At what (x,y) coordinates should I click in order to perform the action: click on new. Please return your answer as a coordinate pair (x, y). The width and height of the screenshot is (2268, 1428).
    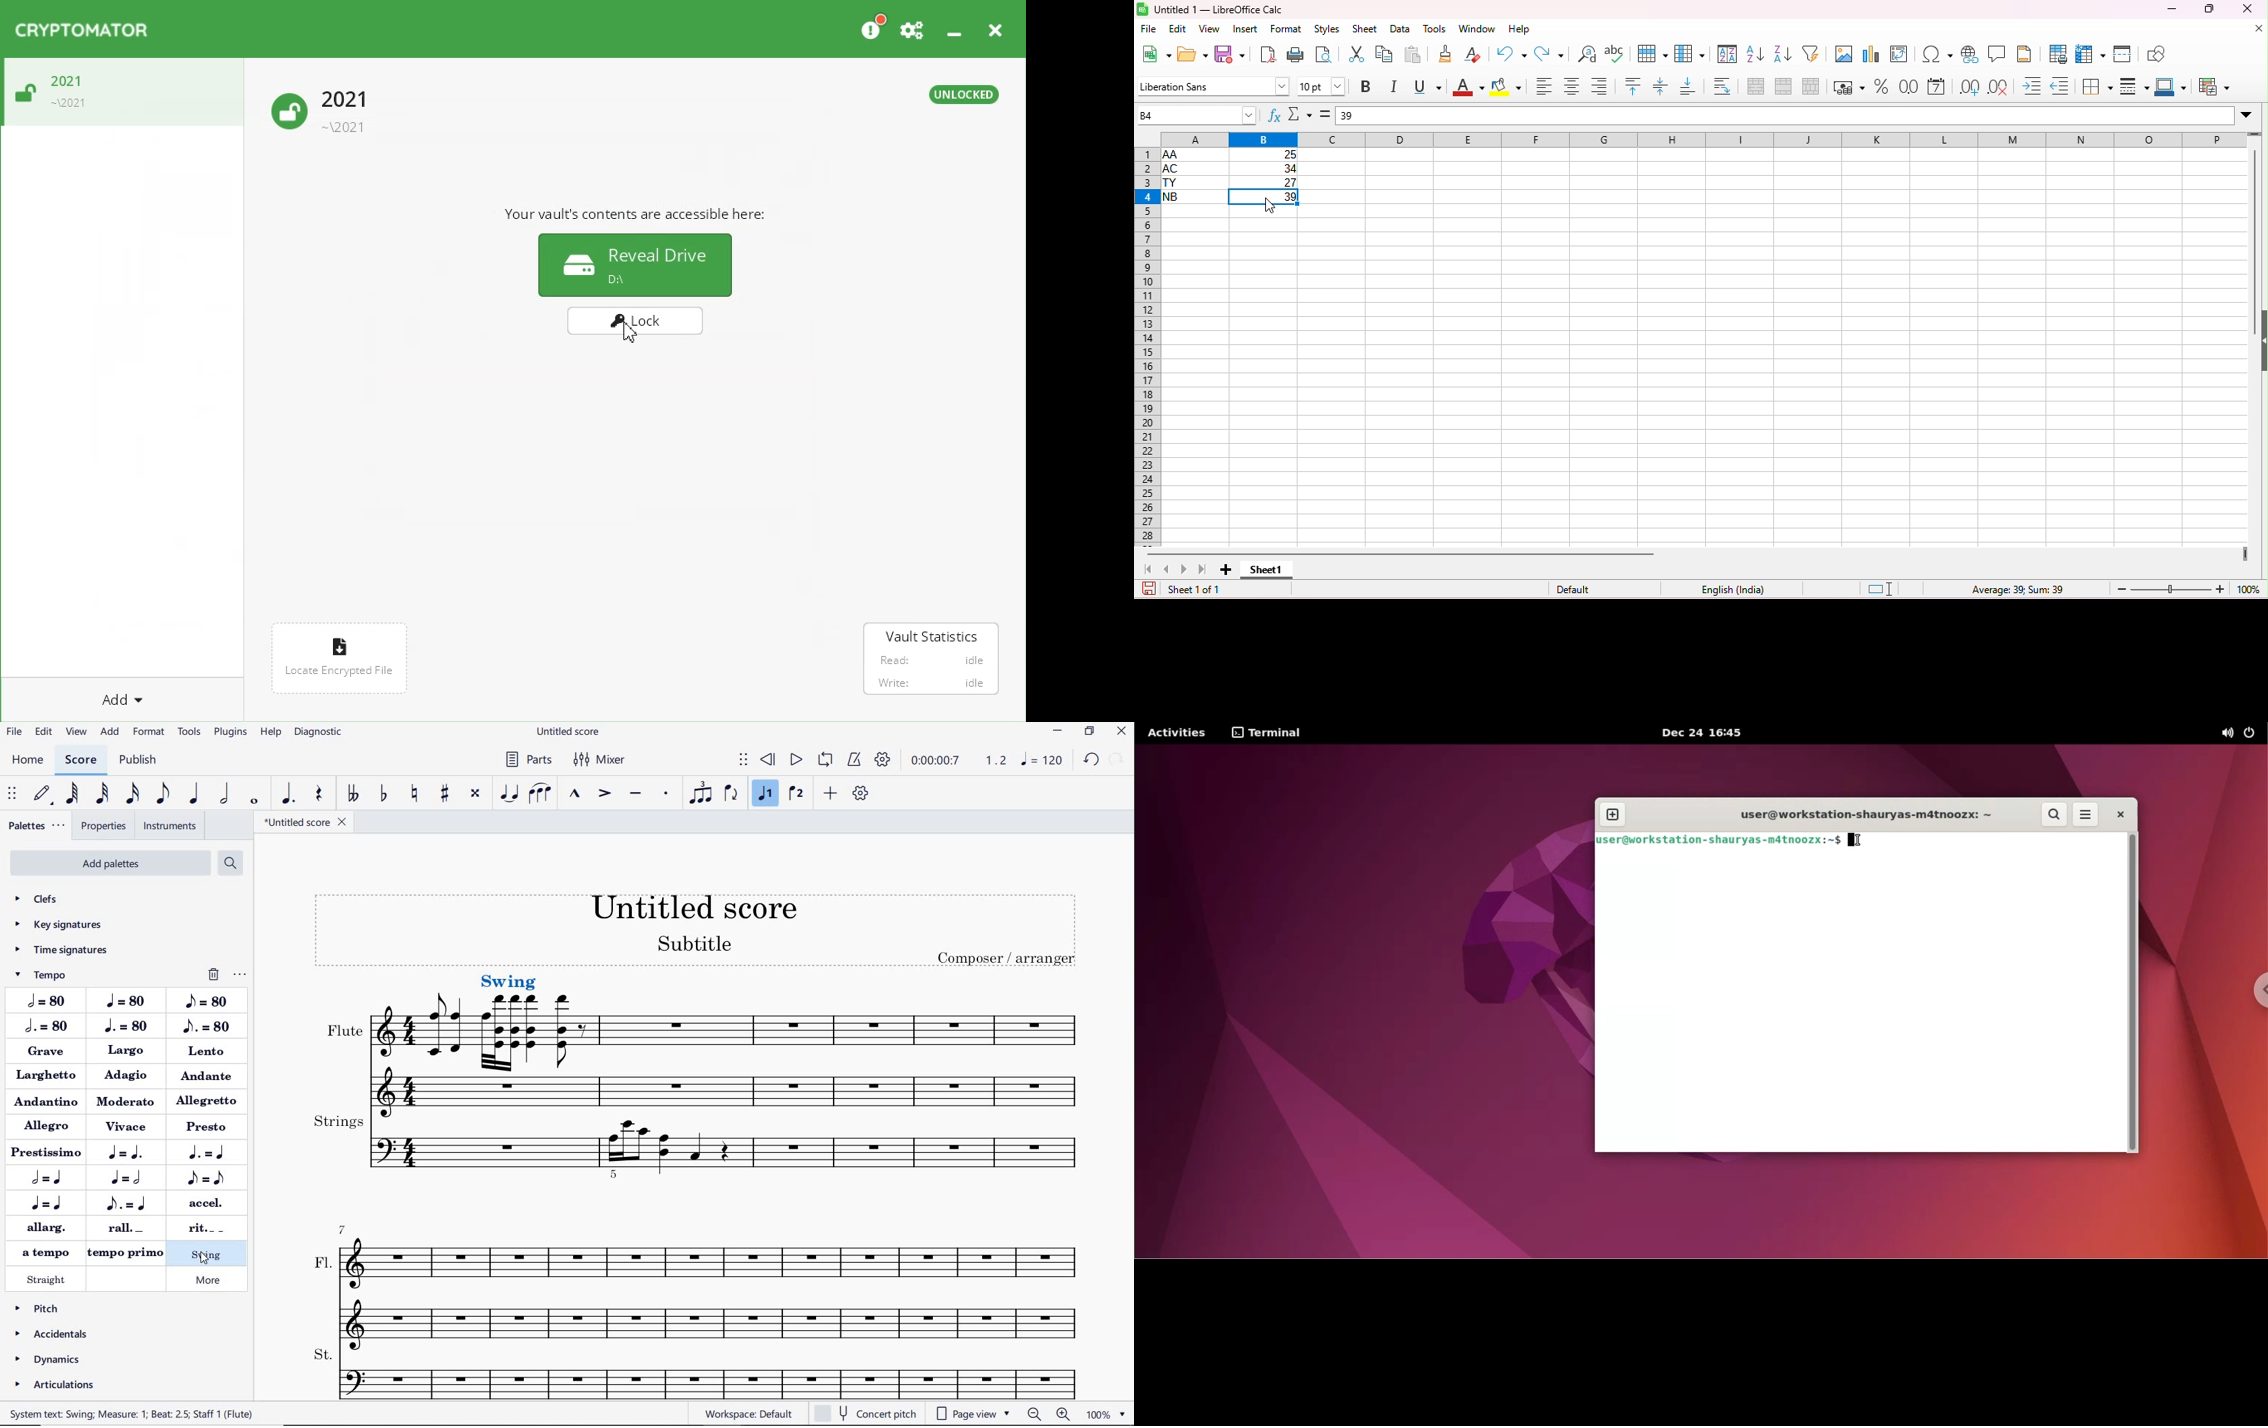
    Looking at the image, I should click on (1156, 53).